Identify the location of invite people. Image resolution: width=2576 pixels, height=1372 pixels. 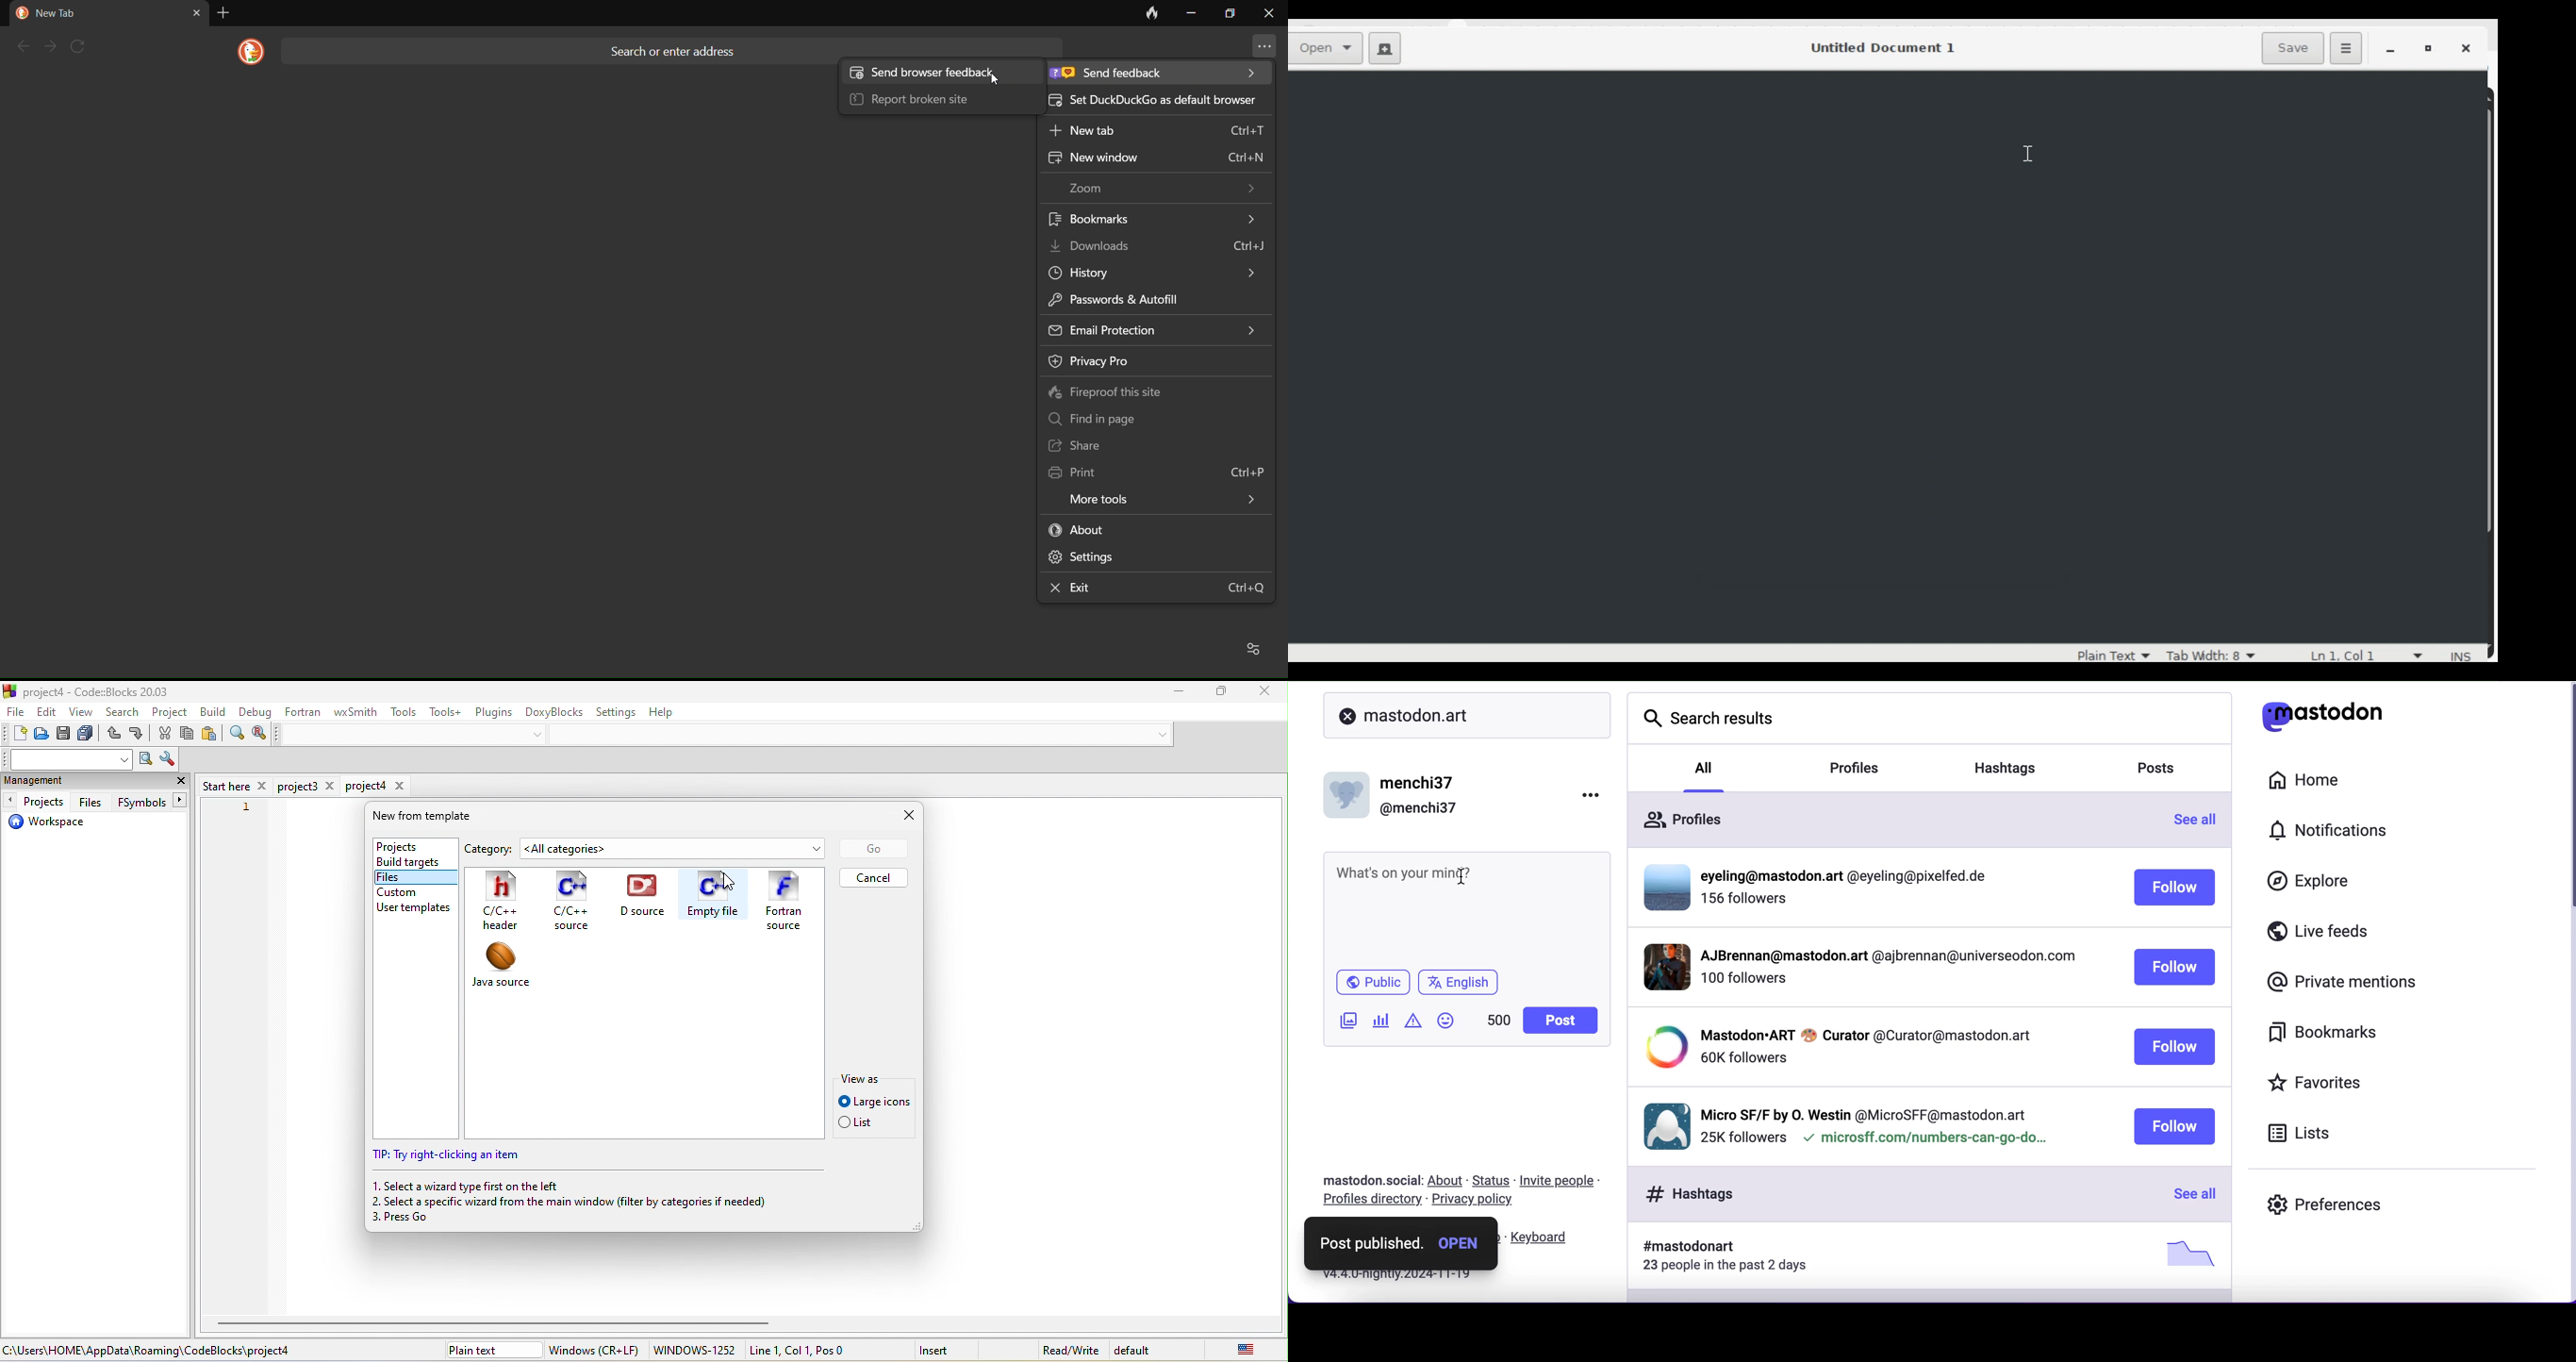
(1562, 1180).